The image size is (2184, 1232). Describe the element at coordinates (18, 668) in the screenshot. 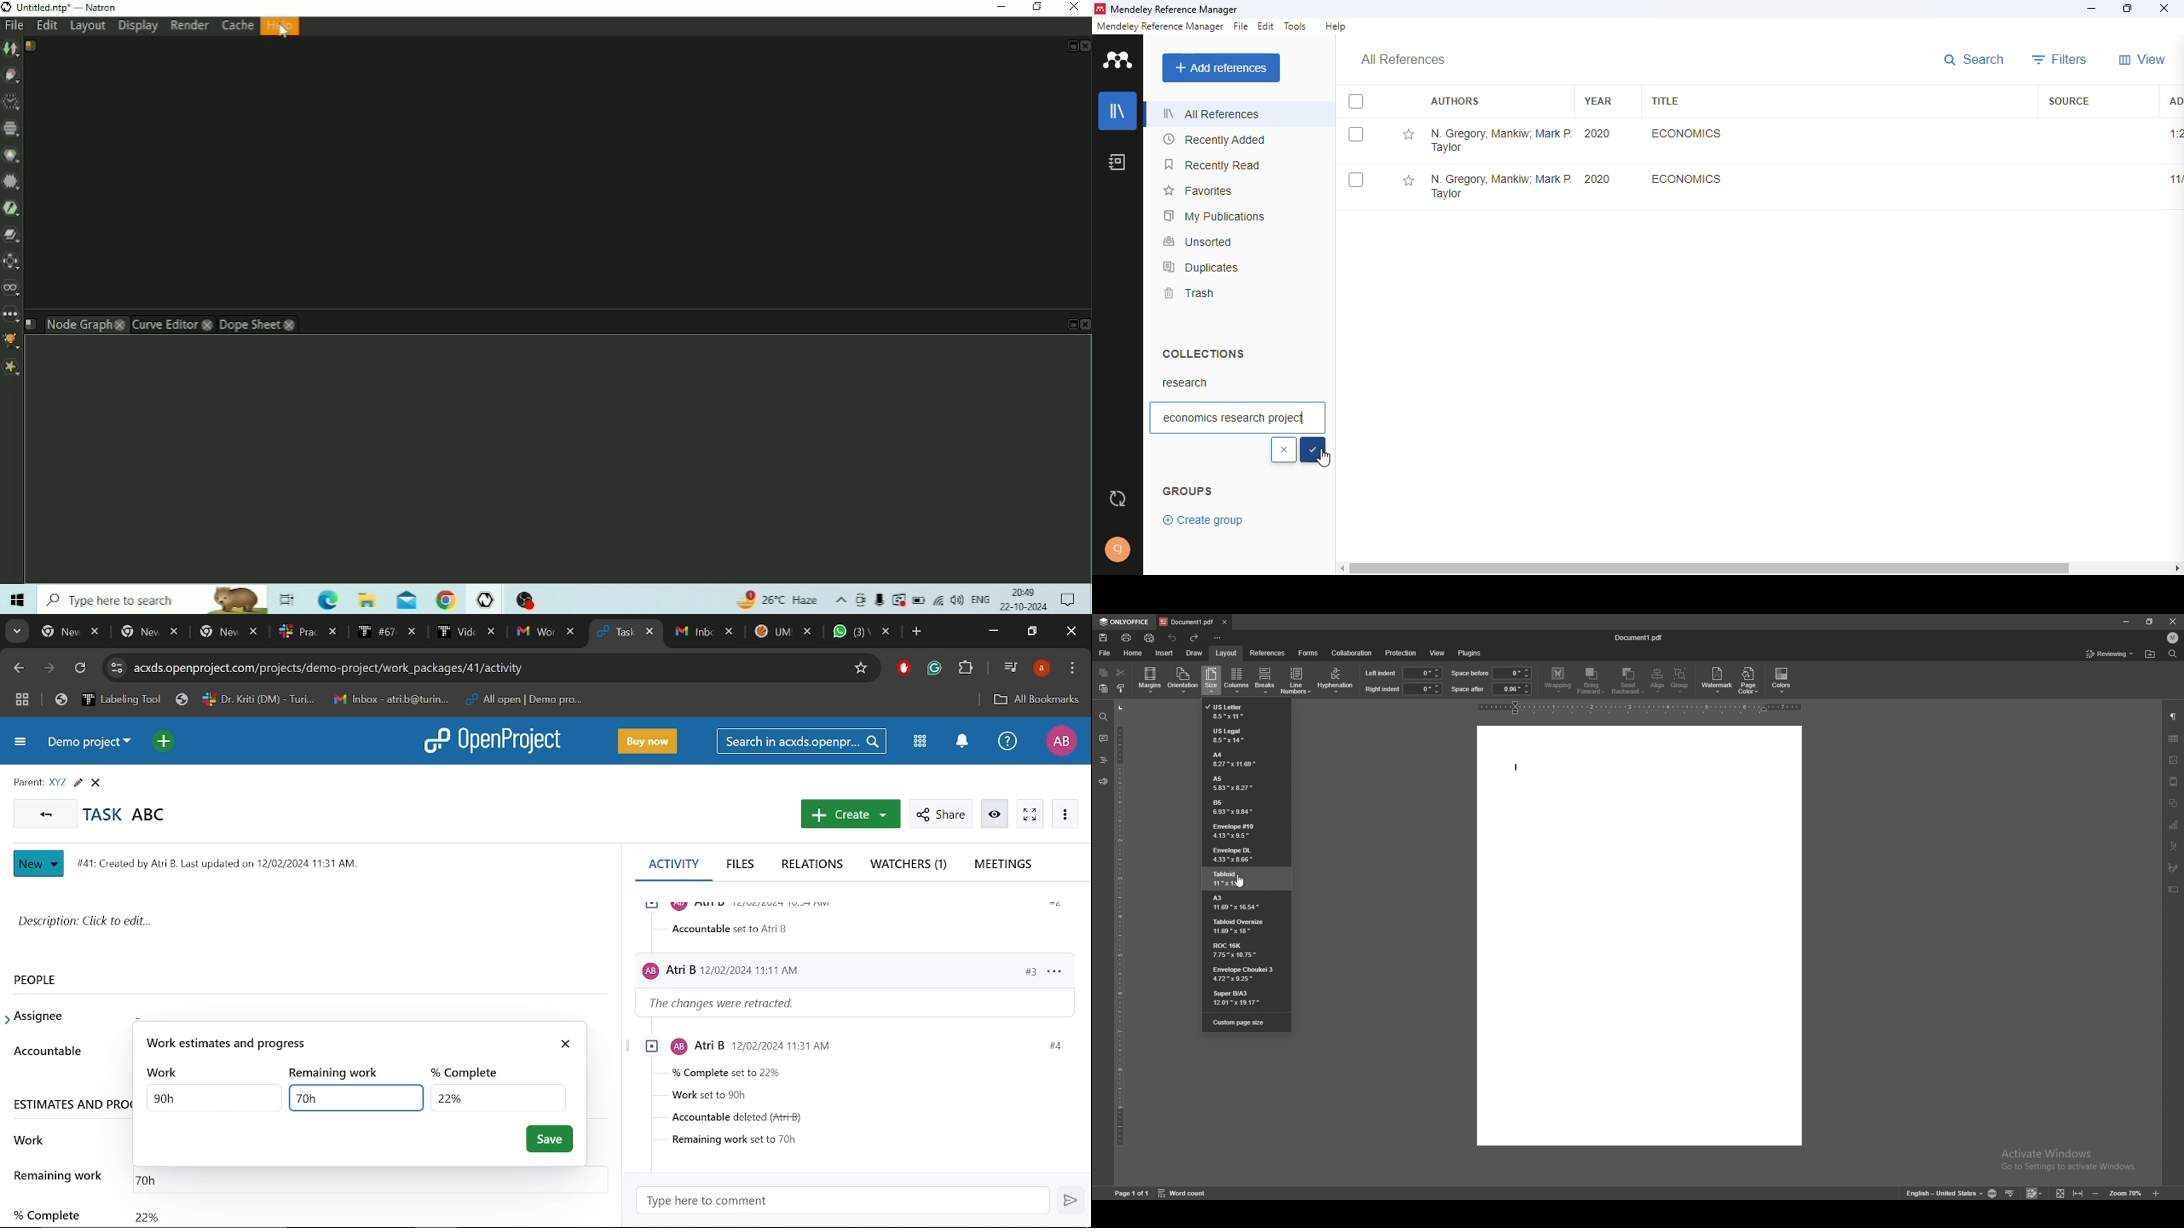

I see `Previous page` at that location.